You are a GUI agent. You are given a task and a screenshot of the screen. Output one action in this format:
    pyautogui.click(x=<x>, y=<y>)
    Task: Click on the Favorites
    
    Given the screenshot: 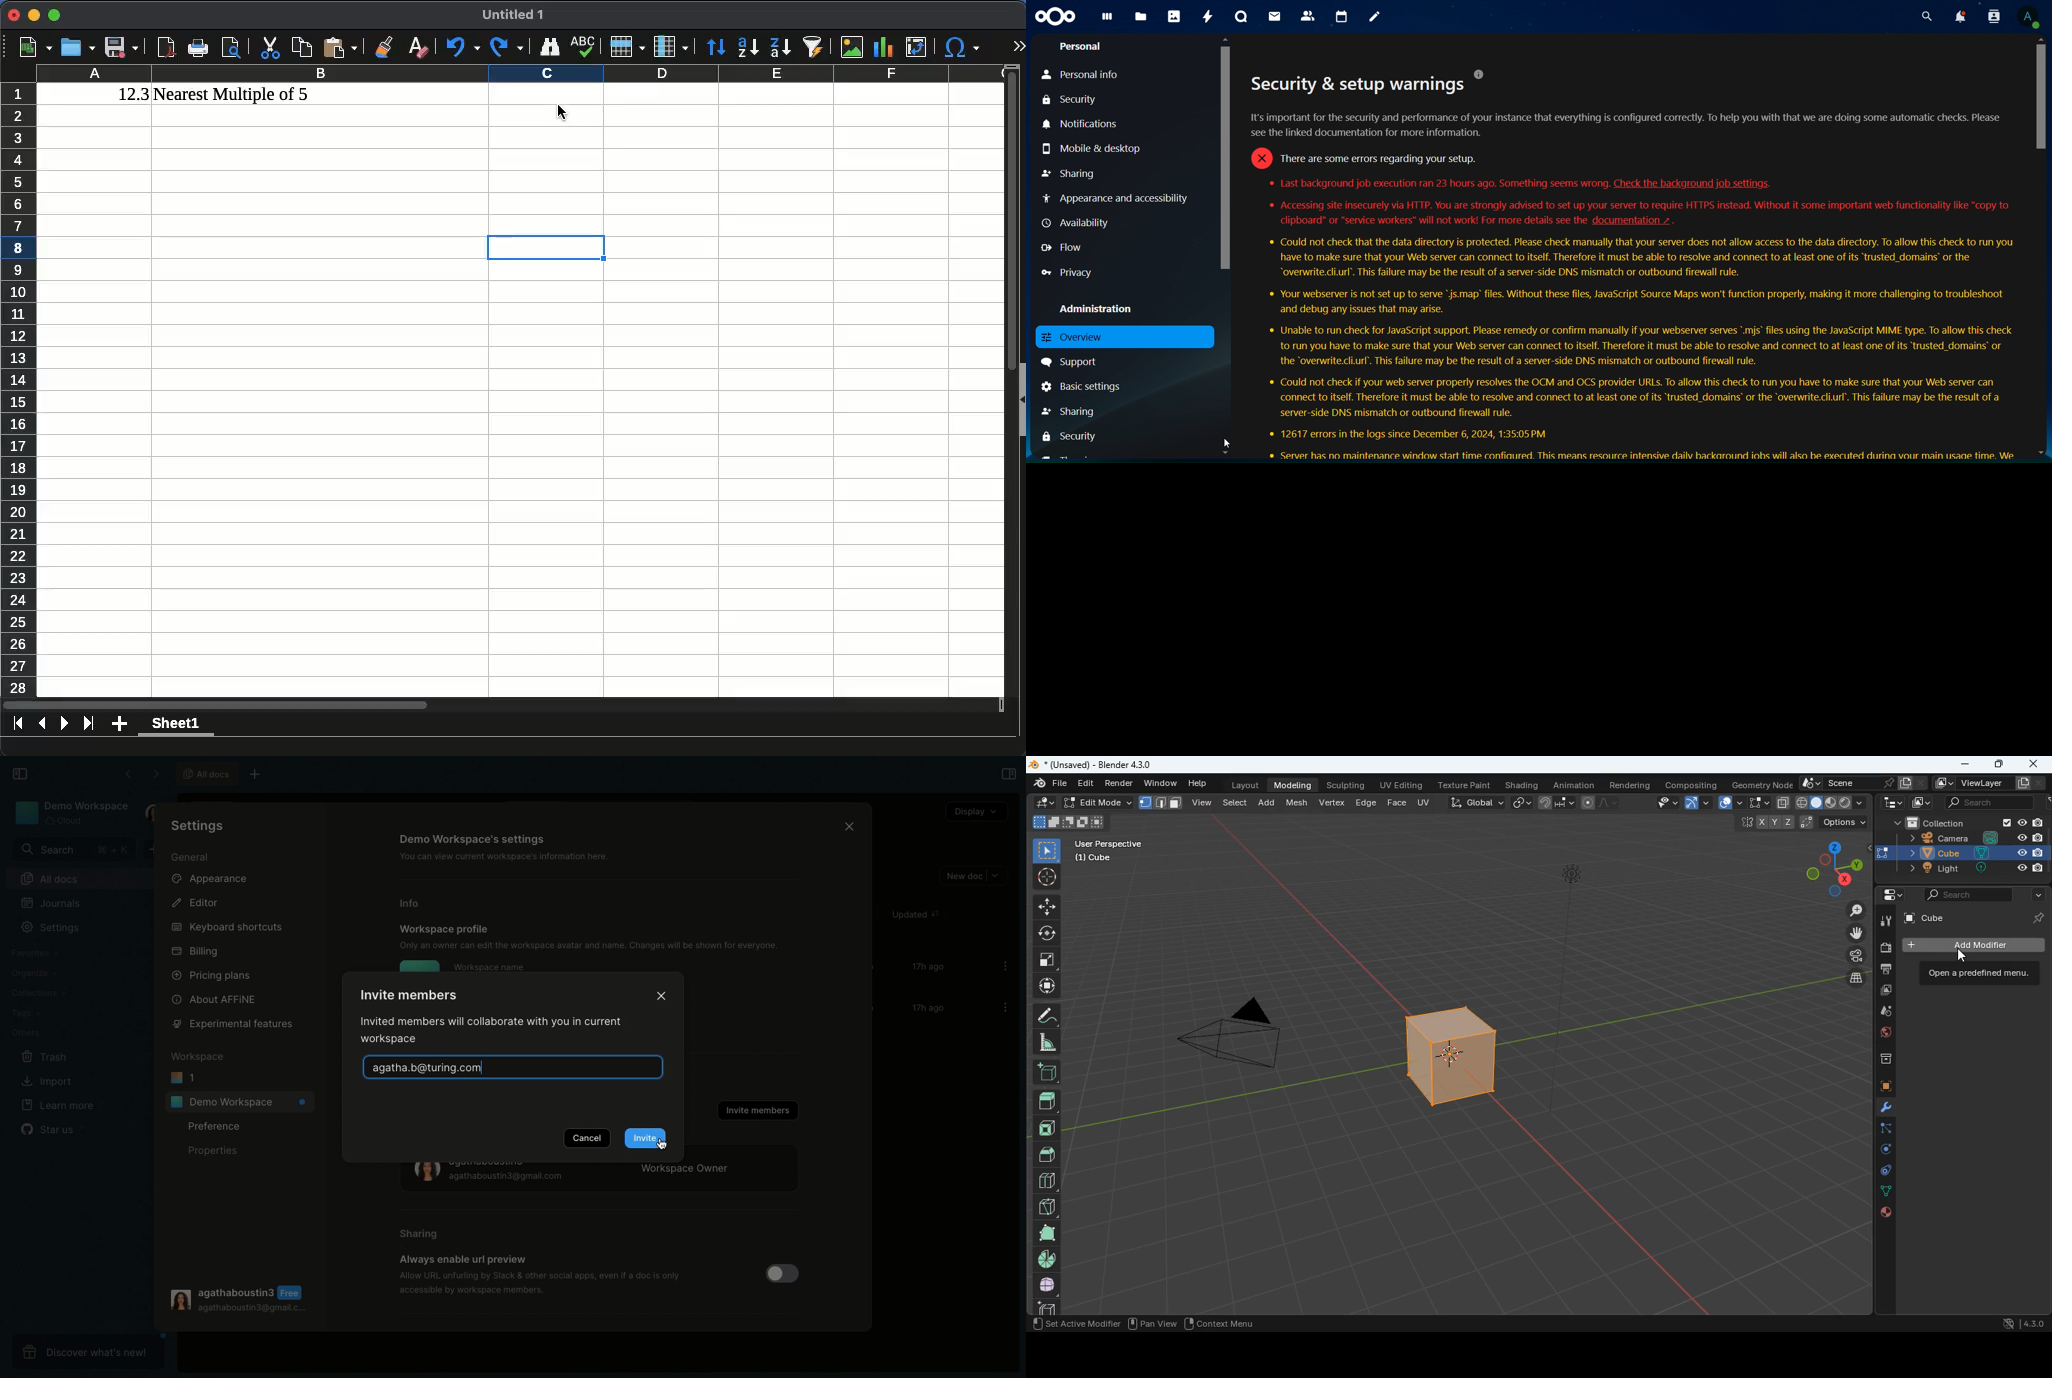 What is the action you would take?
    pyautogui.click(x=38, y=951)
    